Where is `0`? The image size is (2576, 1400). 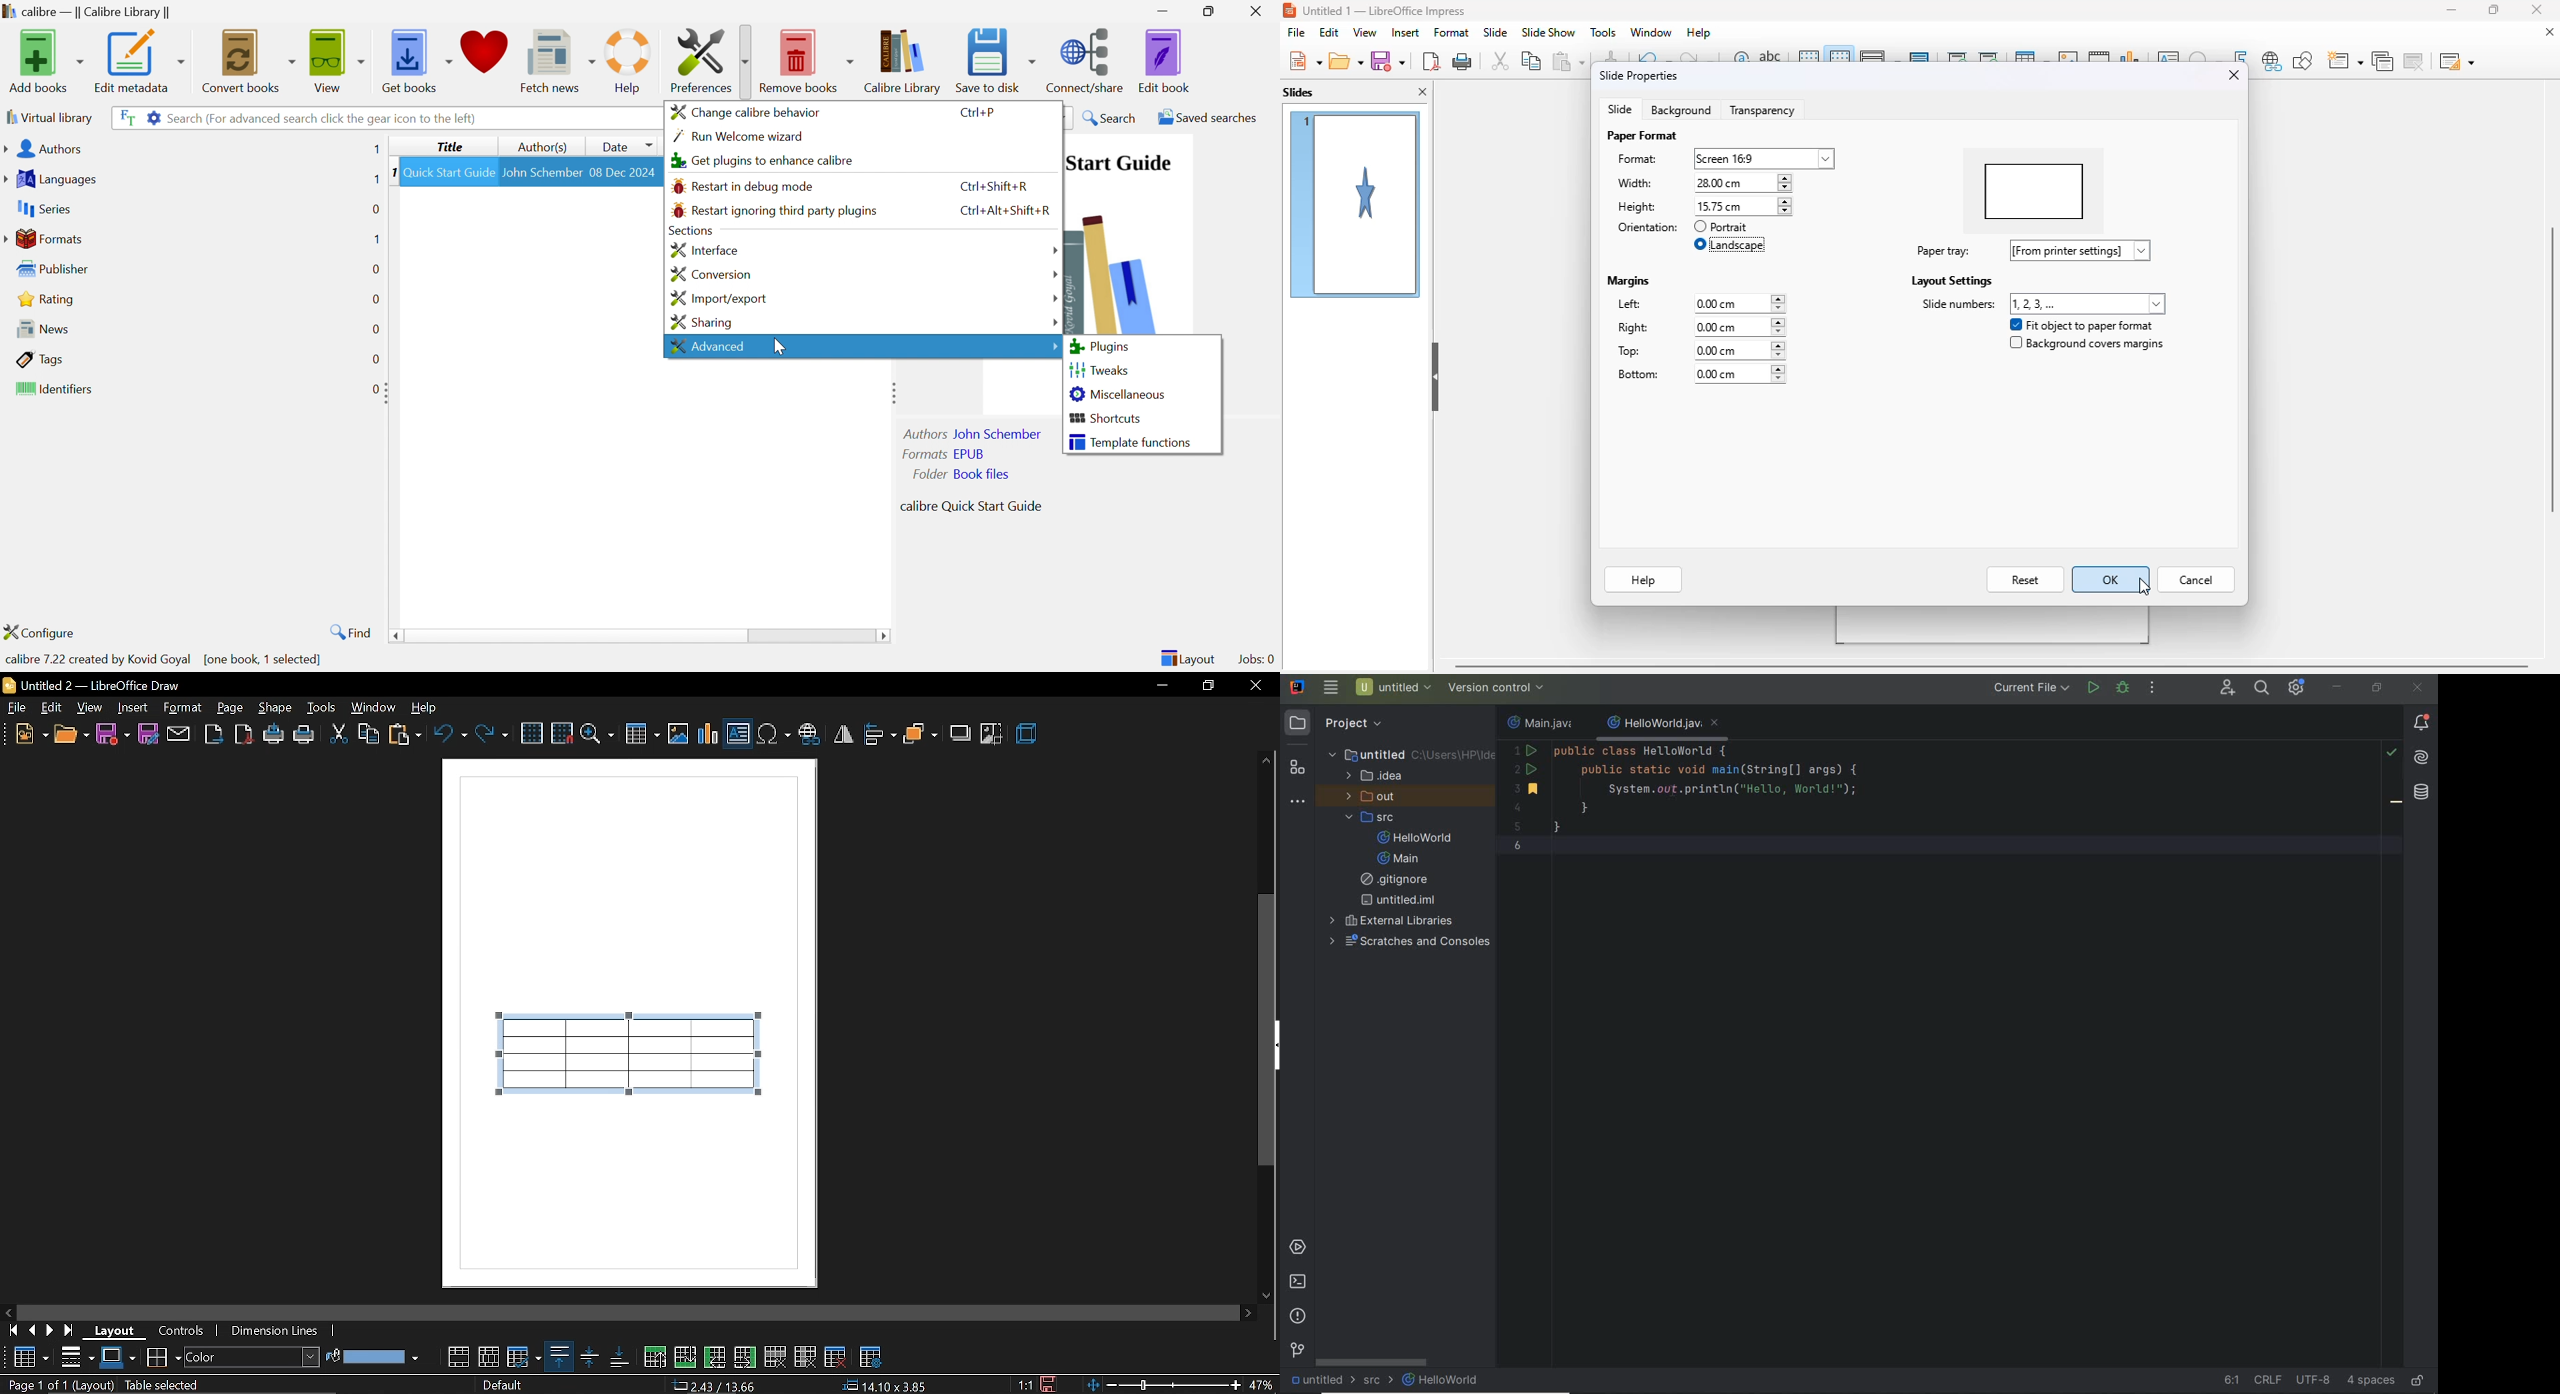 0 is located at coordinates (375, 329).